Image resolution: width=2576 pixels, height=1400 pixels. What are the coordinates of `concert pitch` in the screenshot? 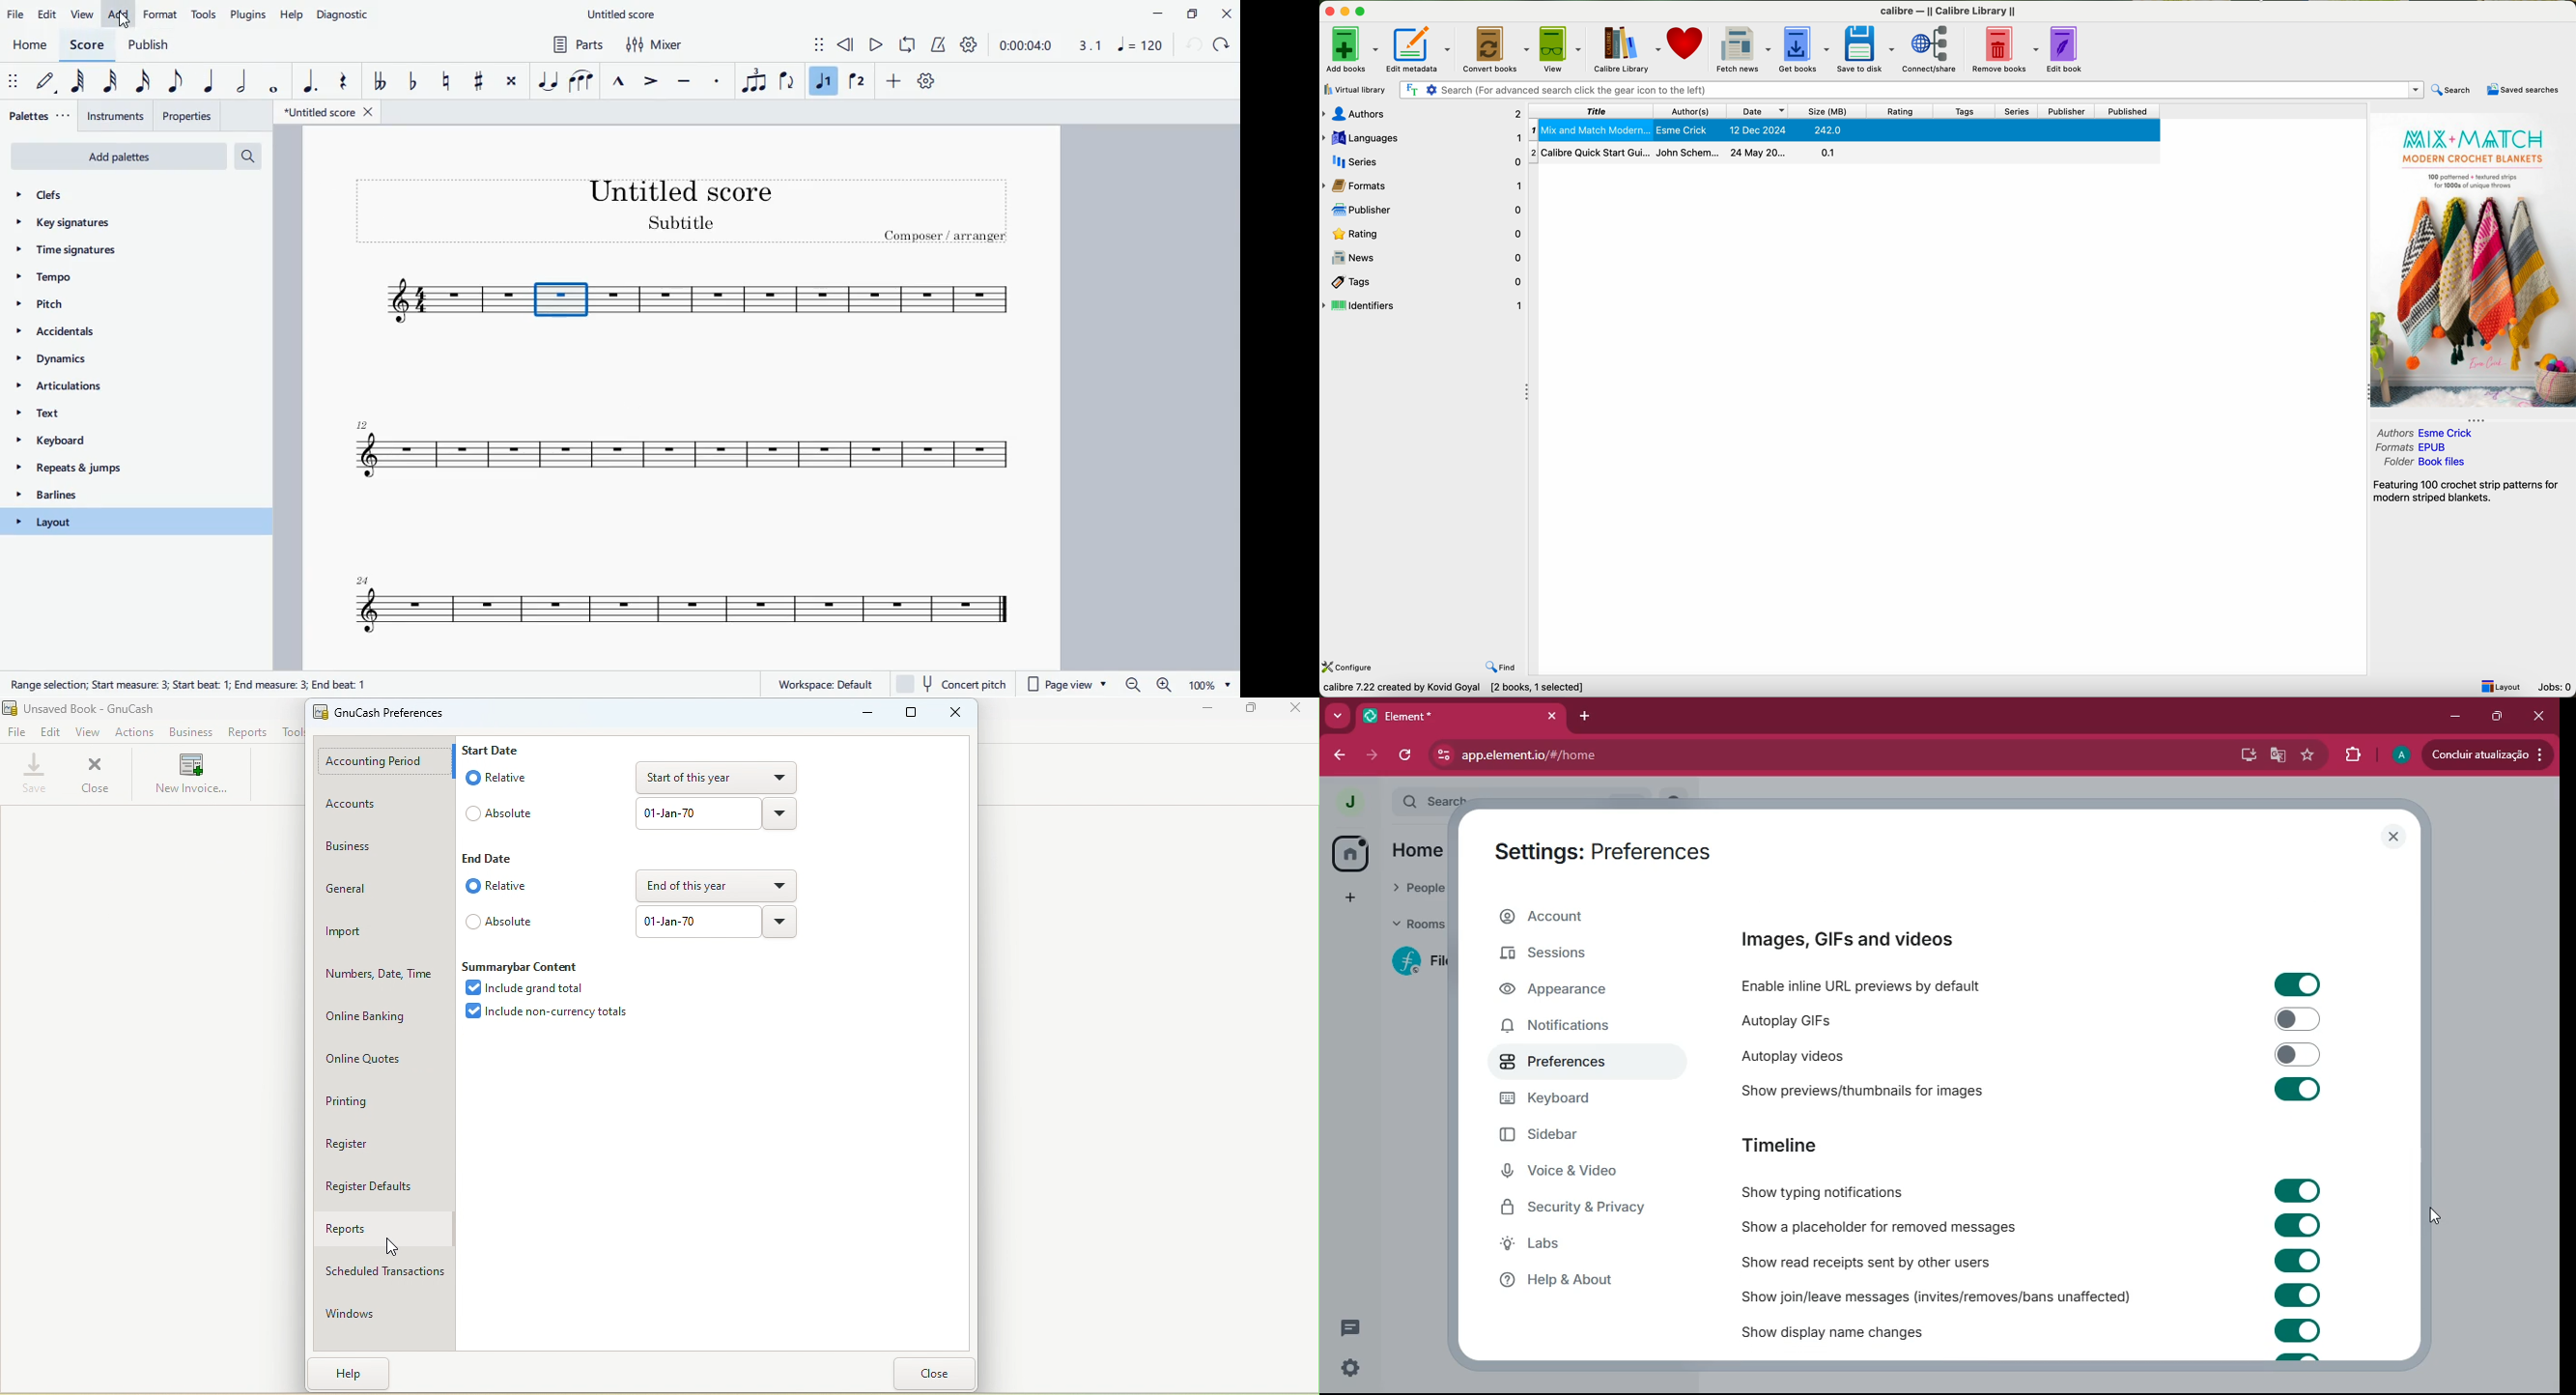 It's located at (957, 684).